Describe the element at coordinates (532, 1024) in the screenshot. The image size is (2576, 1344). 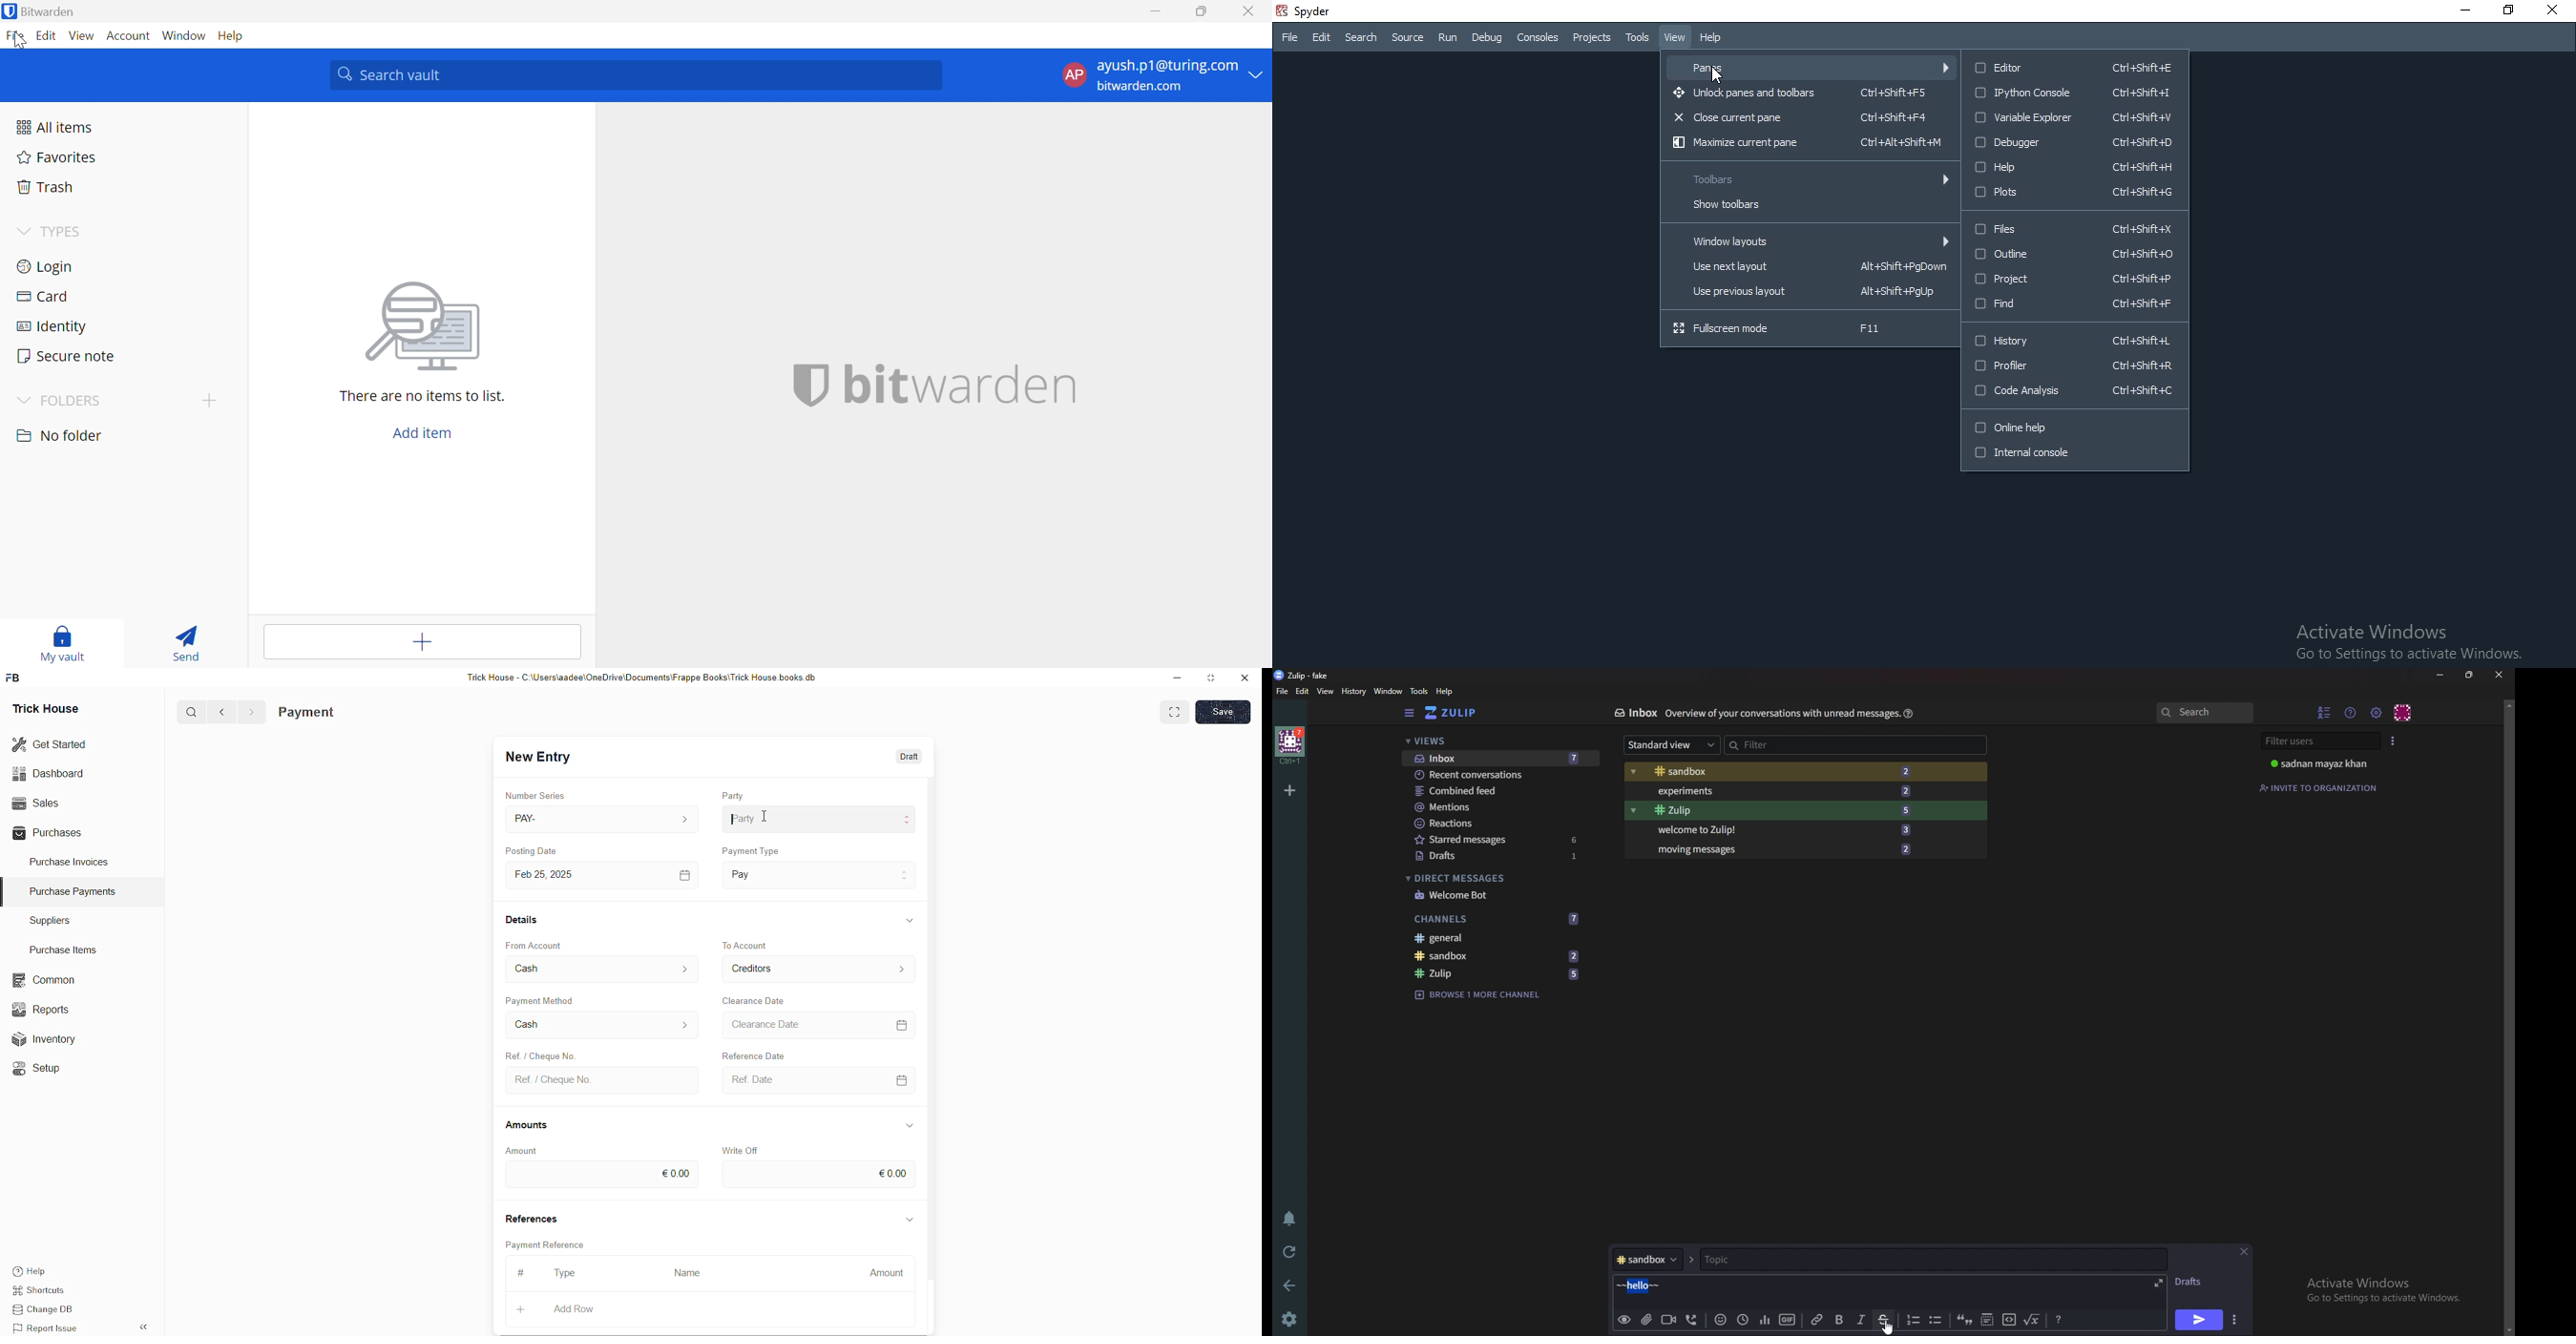
I see `Cash` at that location.